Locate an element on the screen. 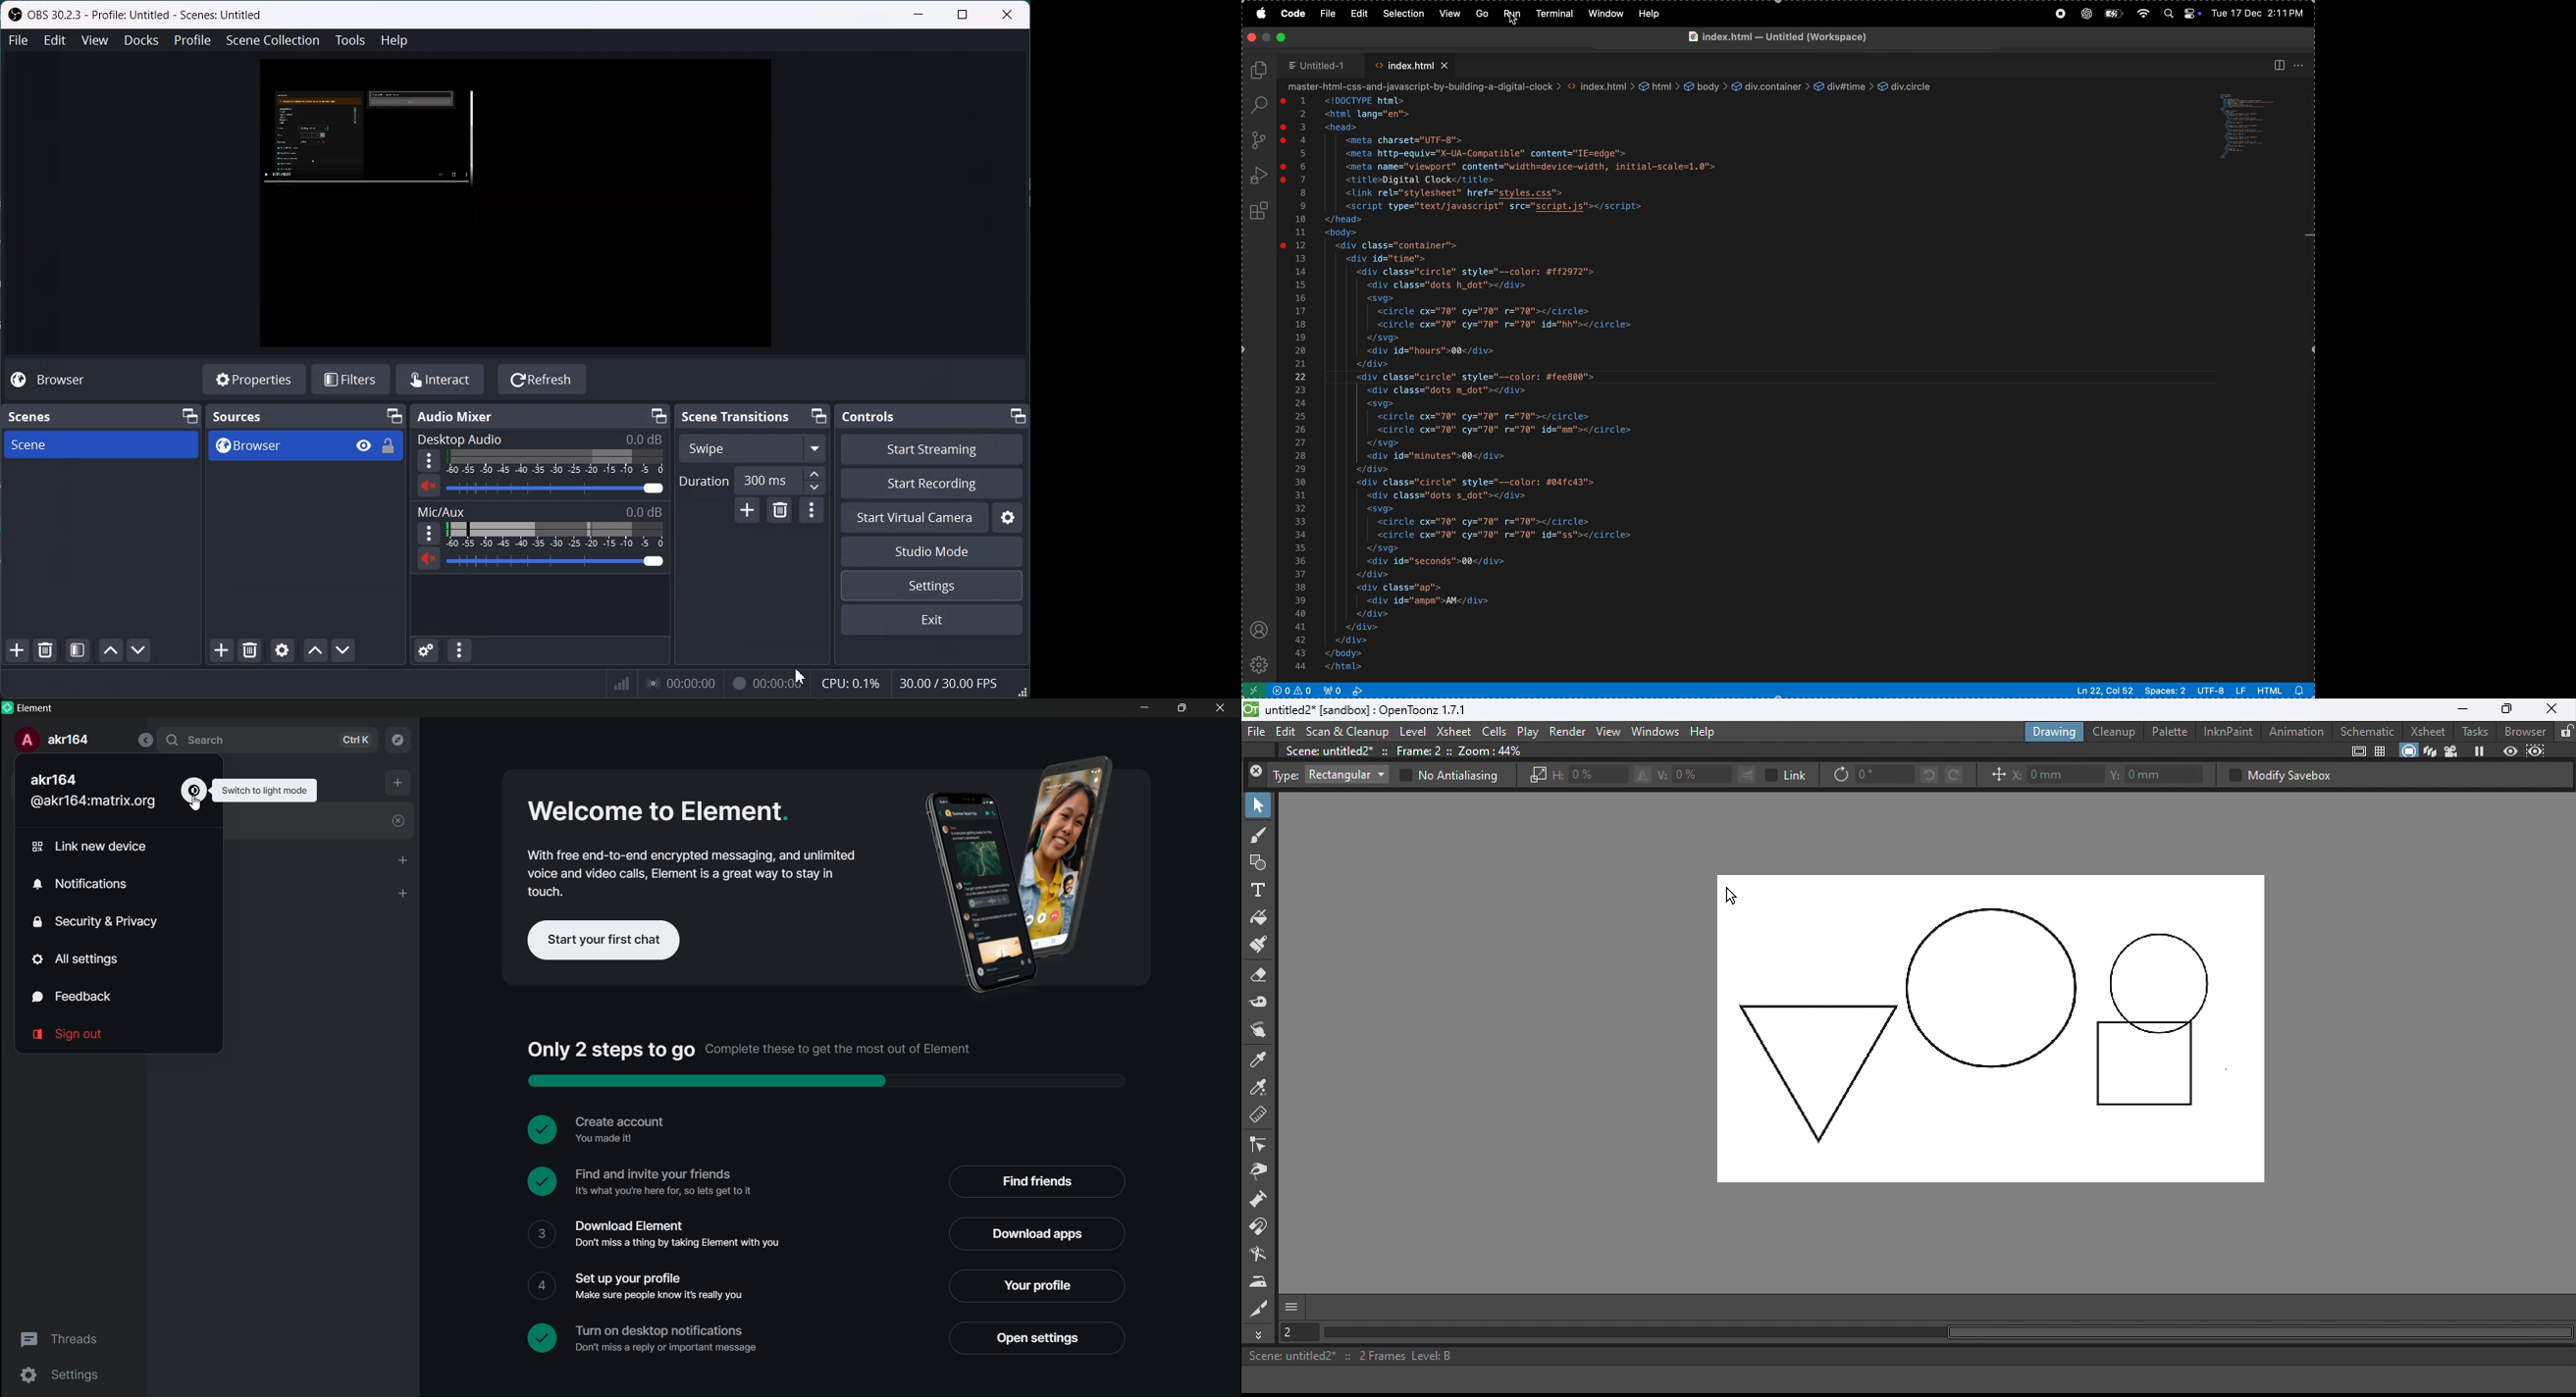 The width and height of the screenshot is (2576, 1400). Scenes is located at coordinates (31, 415).